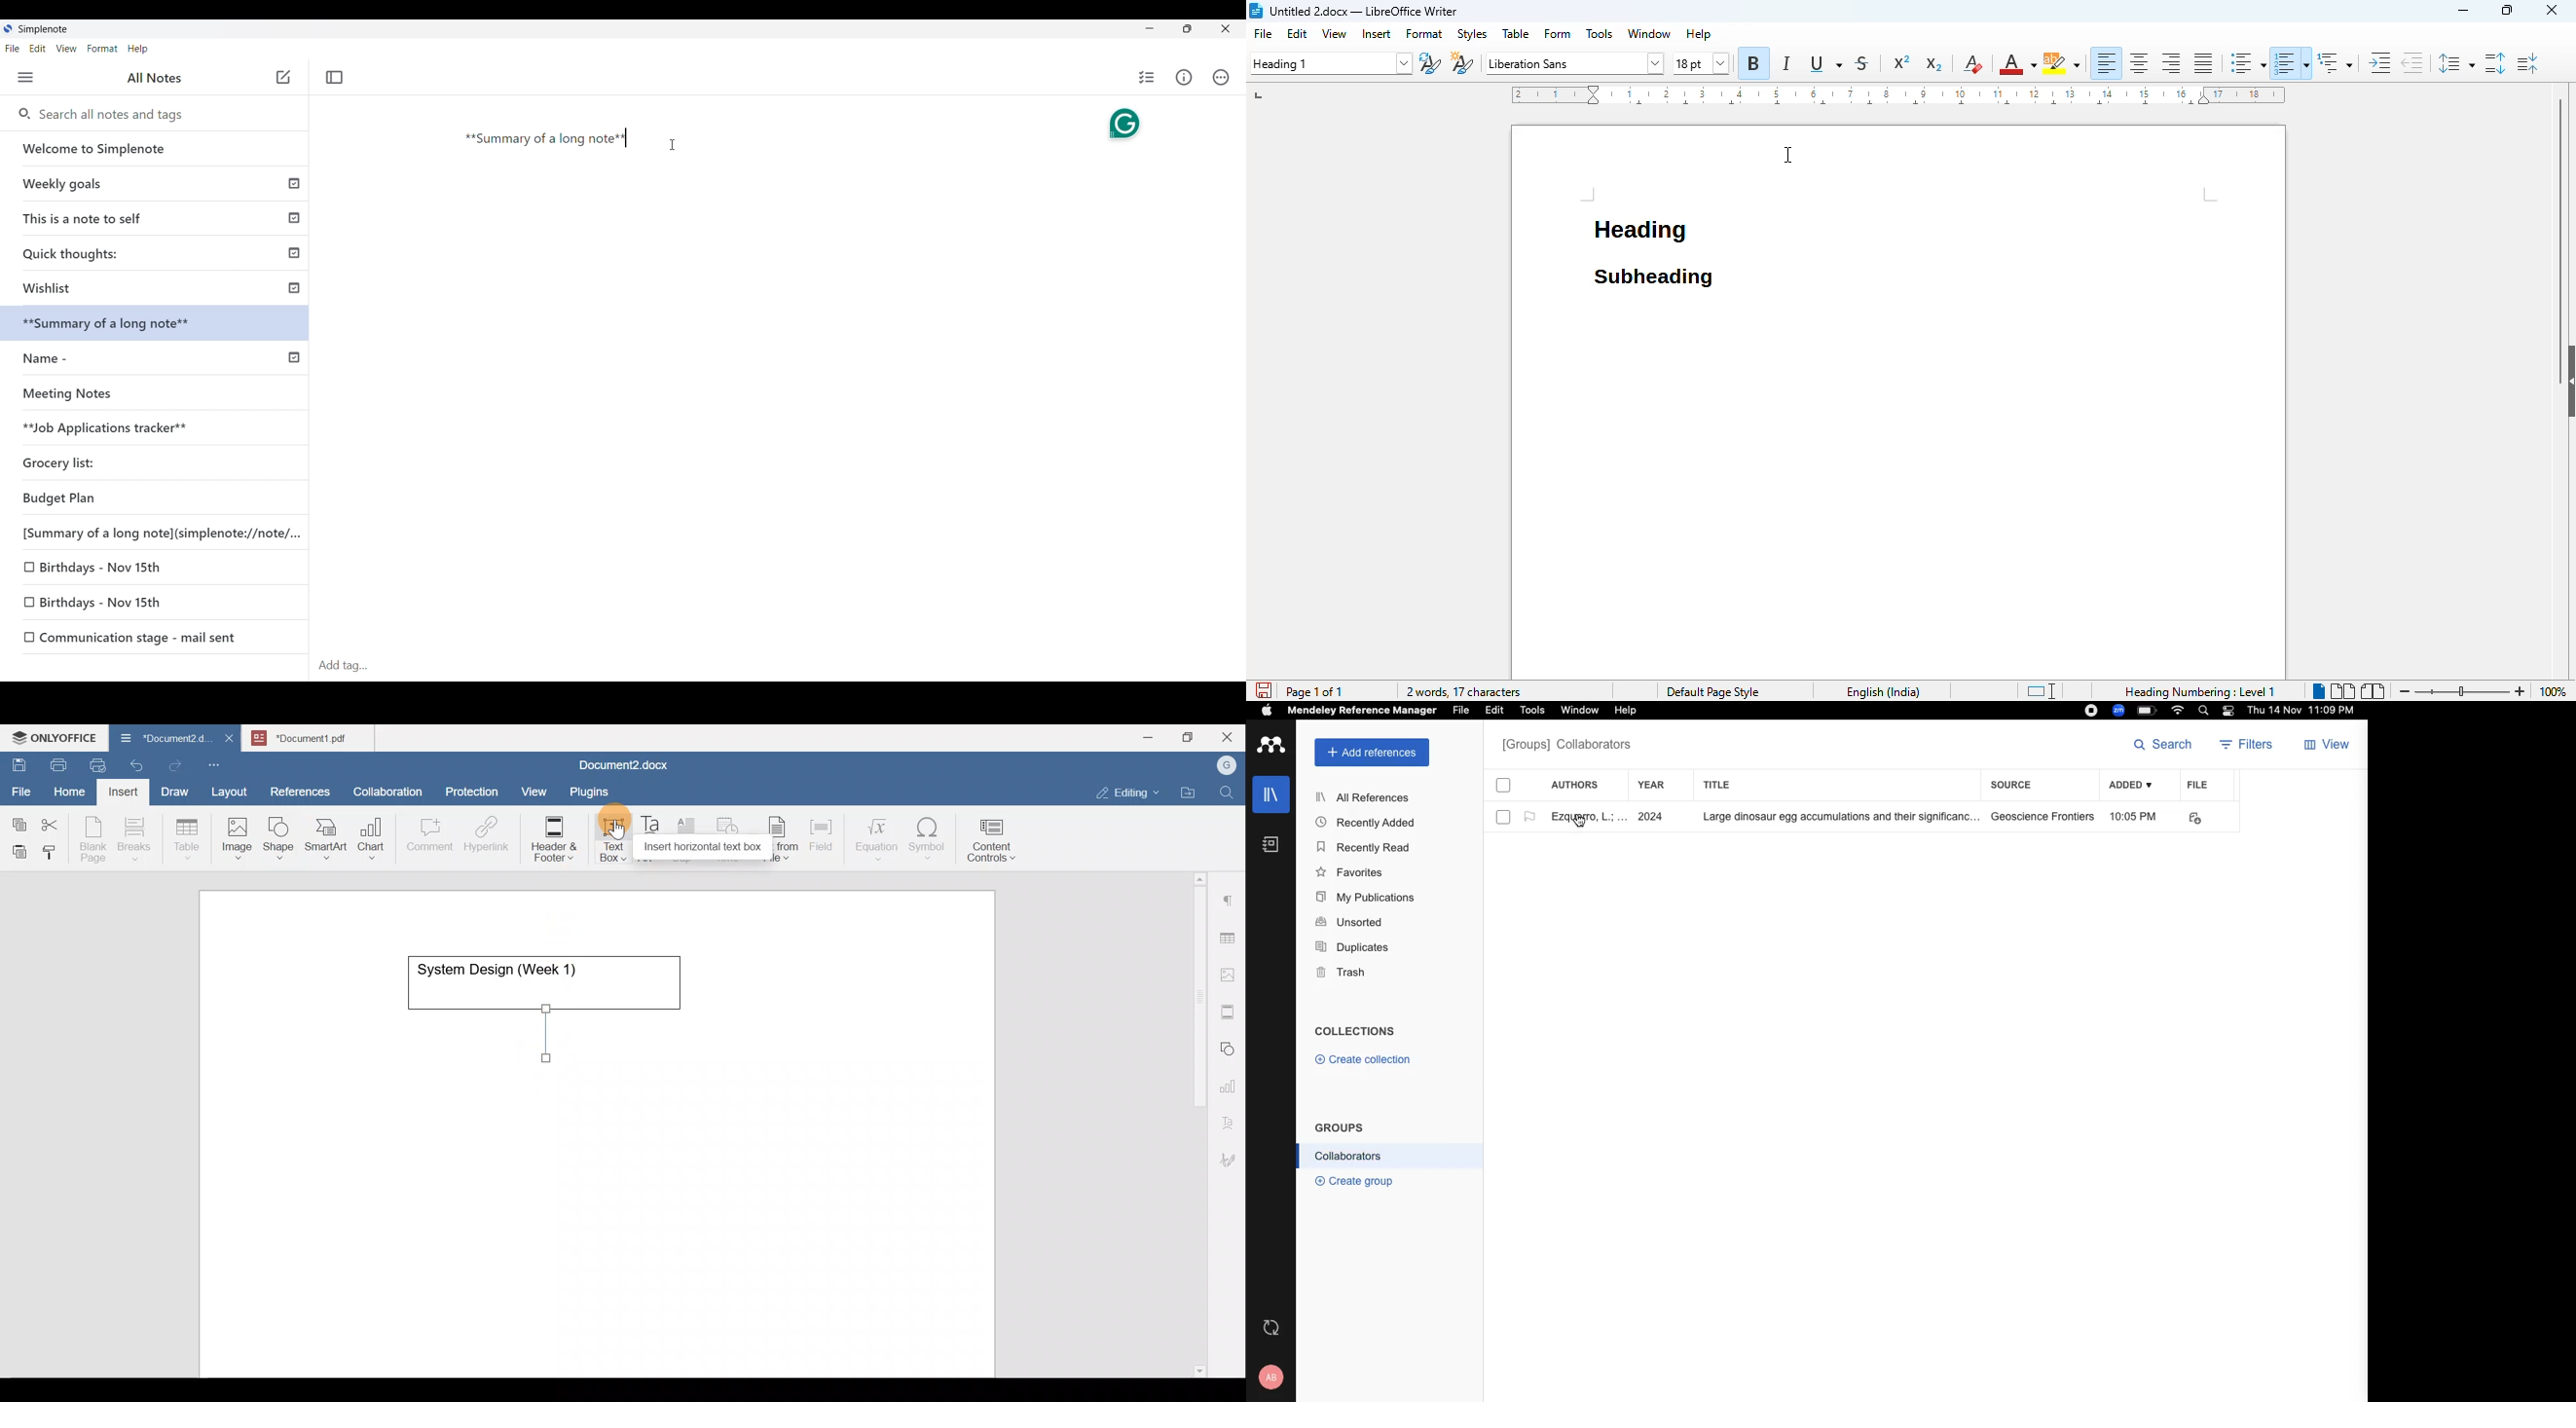  What do you see at coordinates (1364, 1062) in the screenshot?
I see `© Create collection` at bounding box center [1364, 1062].